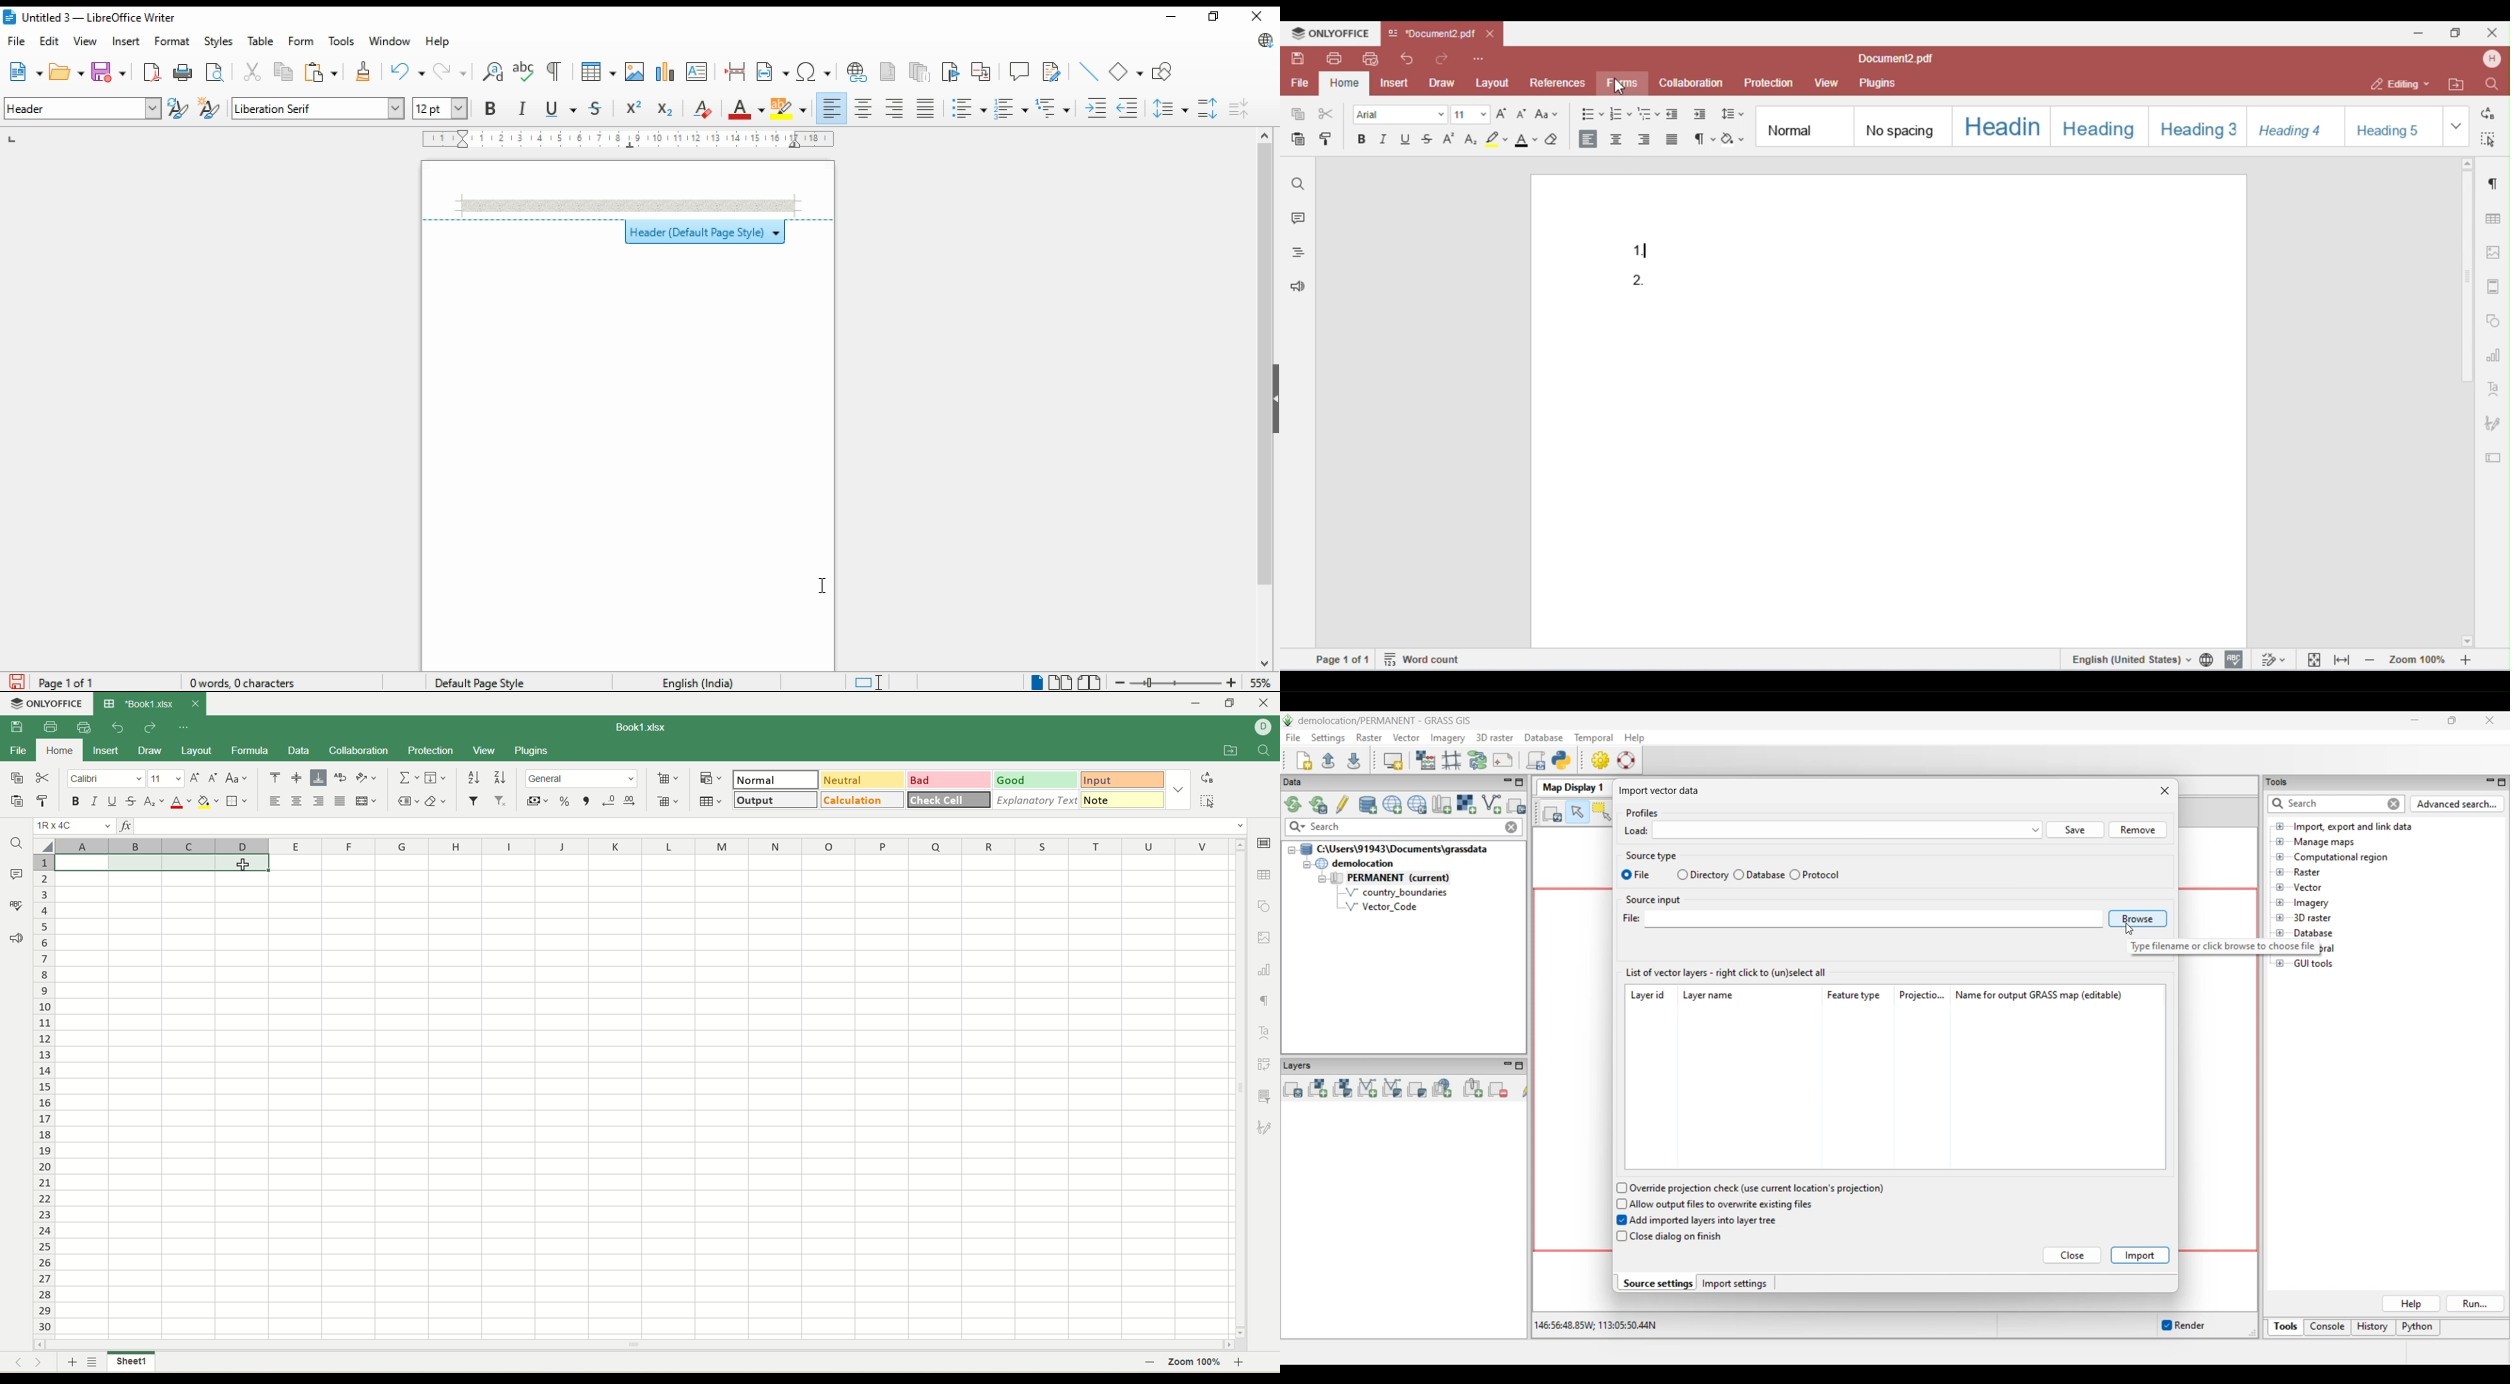 The image size is (2520, 1400). Describe the element at coordinates (1267, 1097) in the screenshot. I see `slicer settings` at that location.